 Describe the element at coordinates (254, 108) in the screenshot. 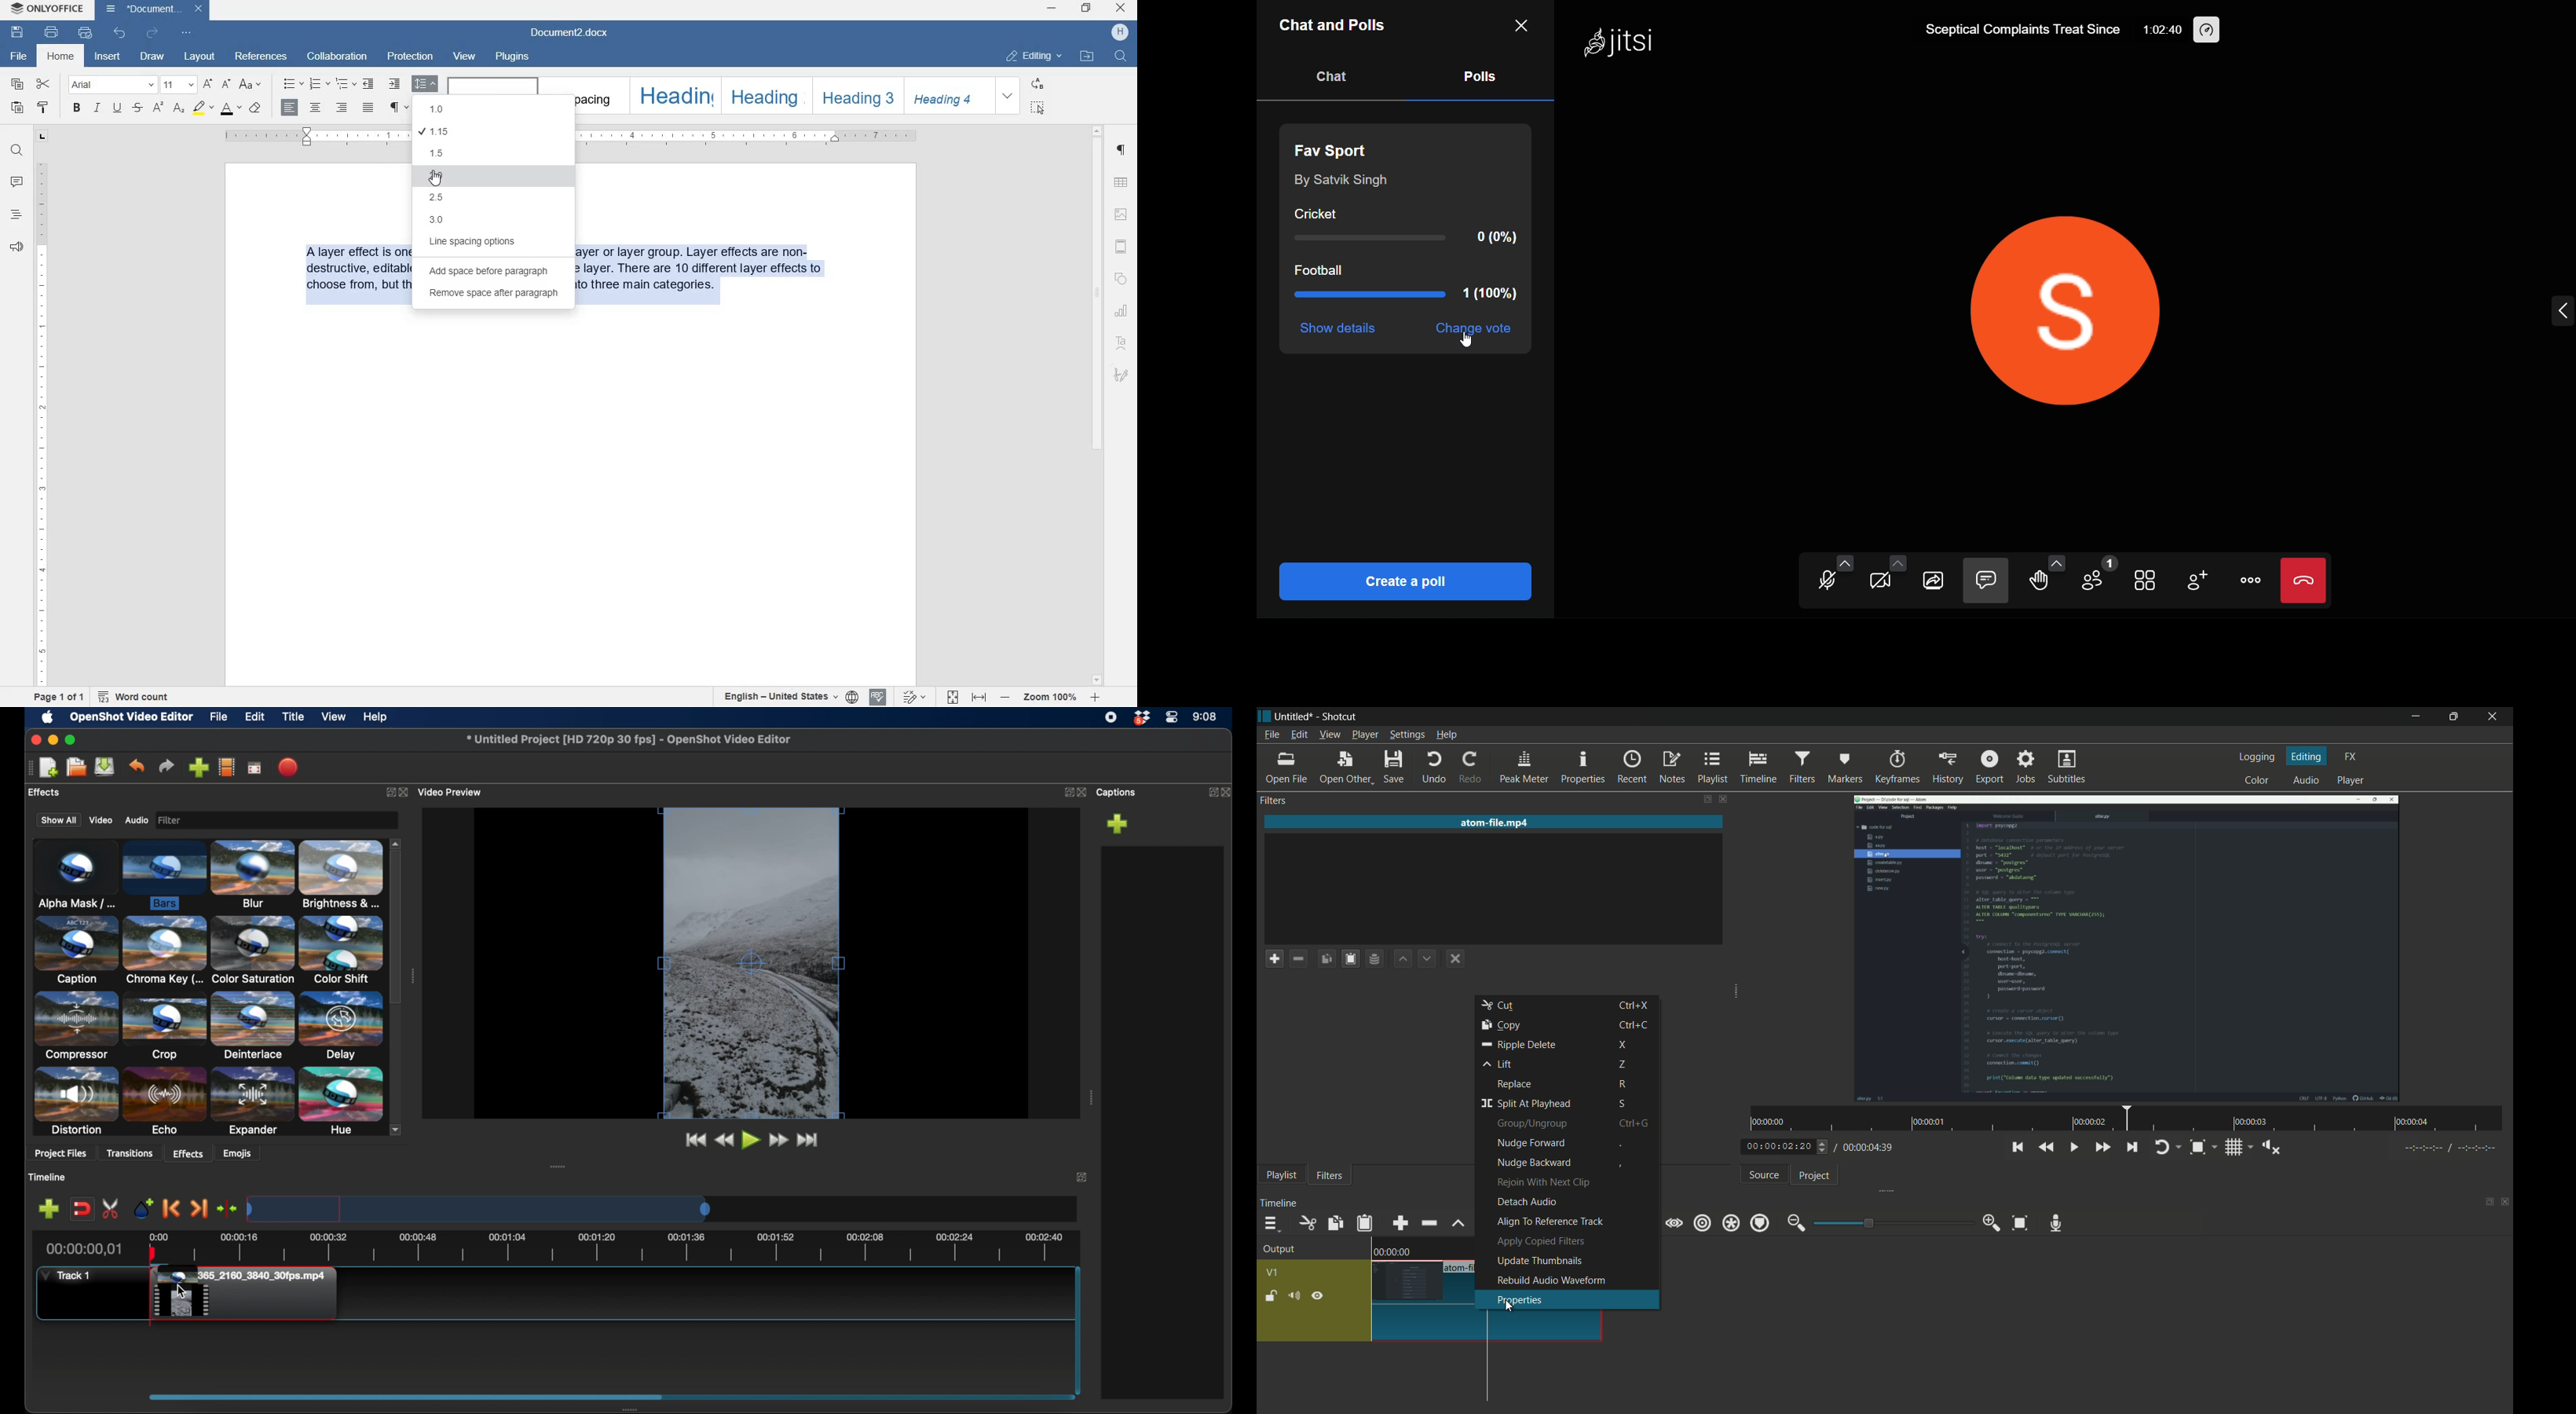

I see `clear style` at that location.